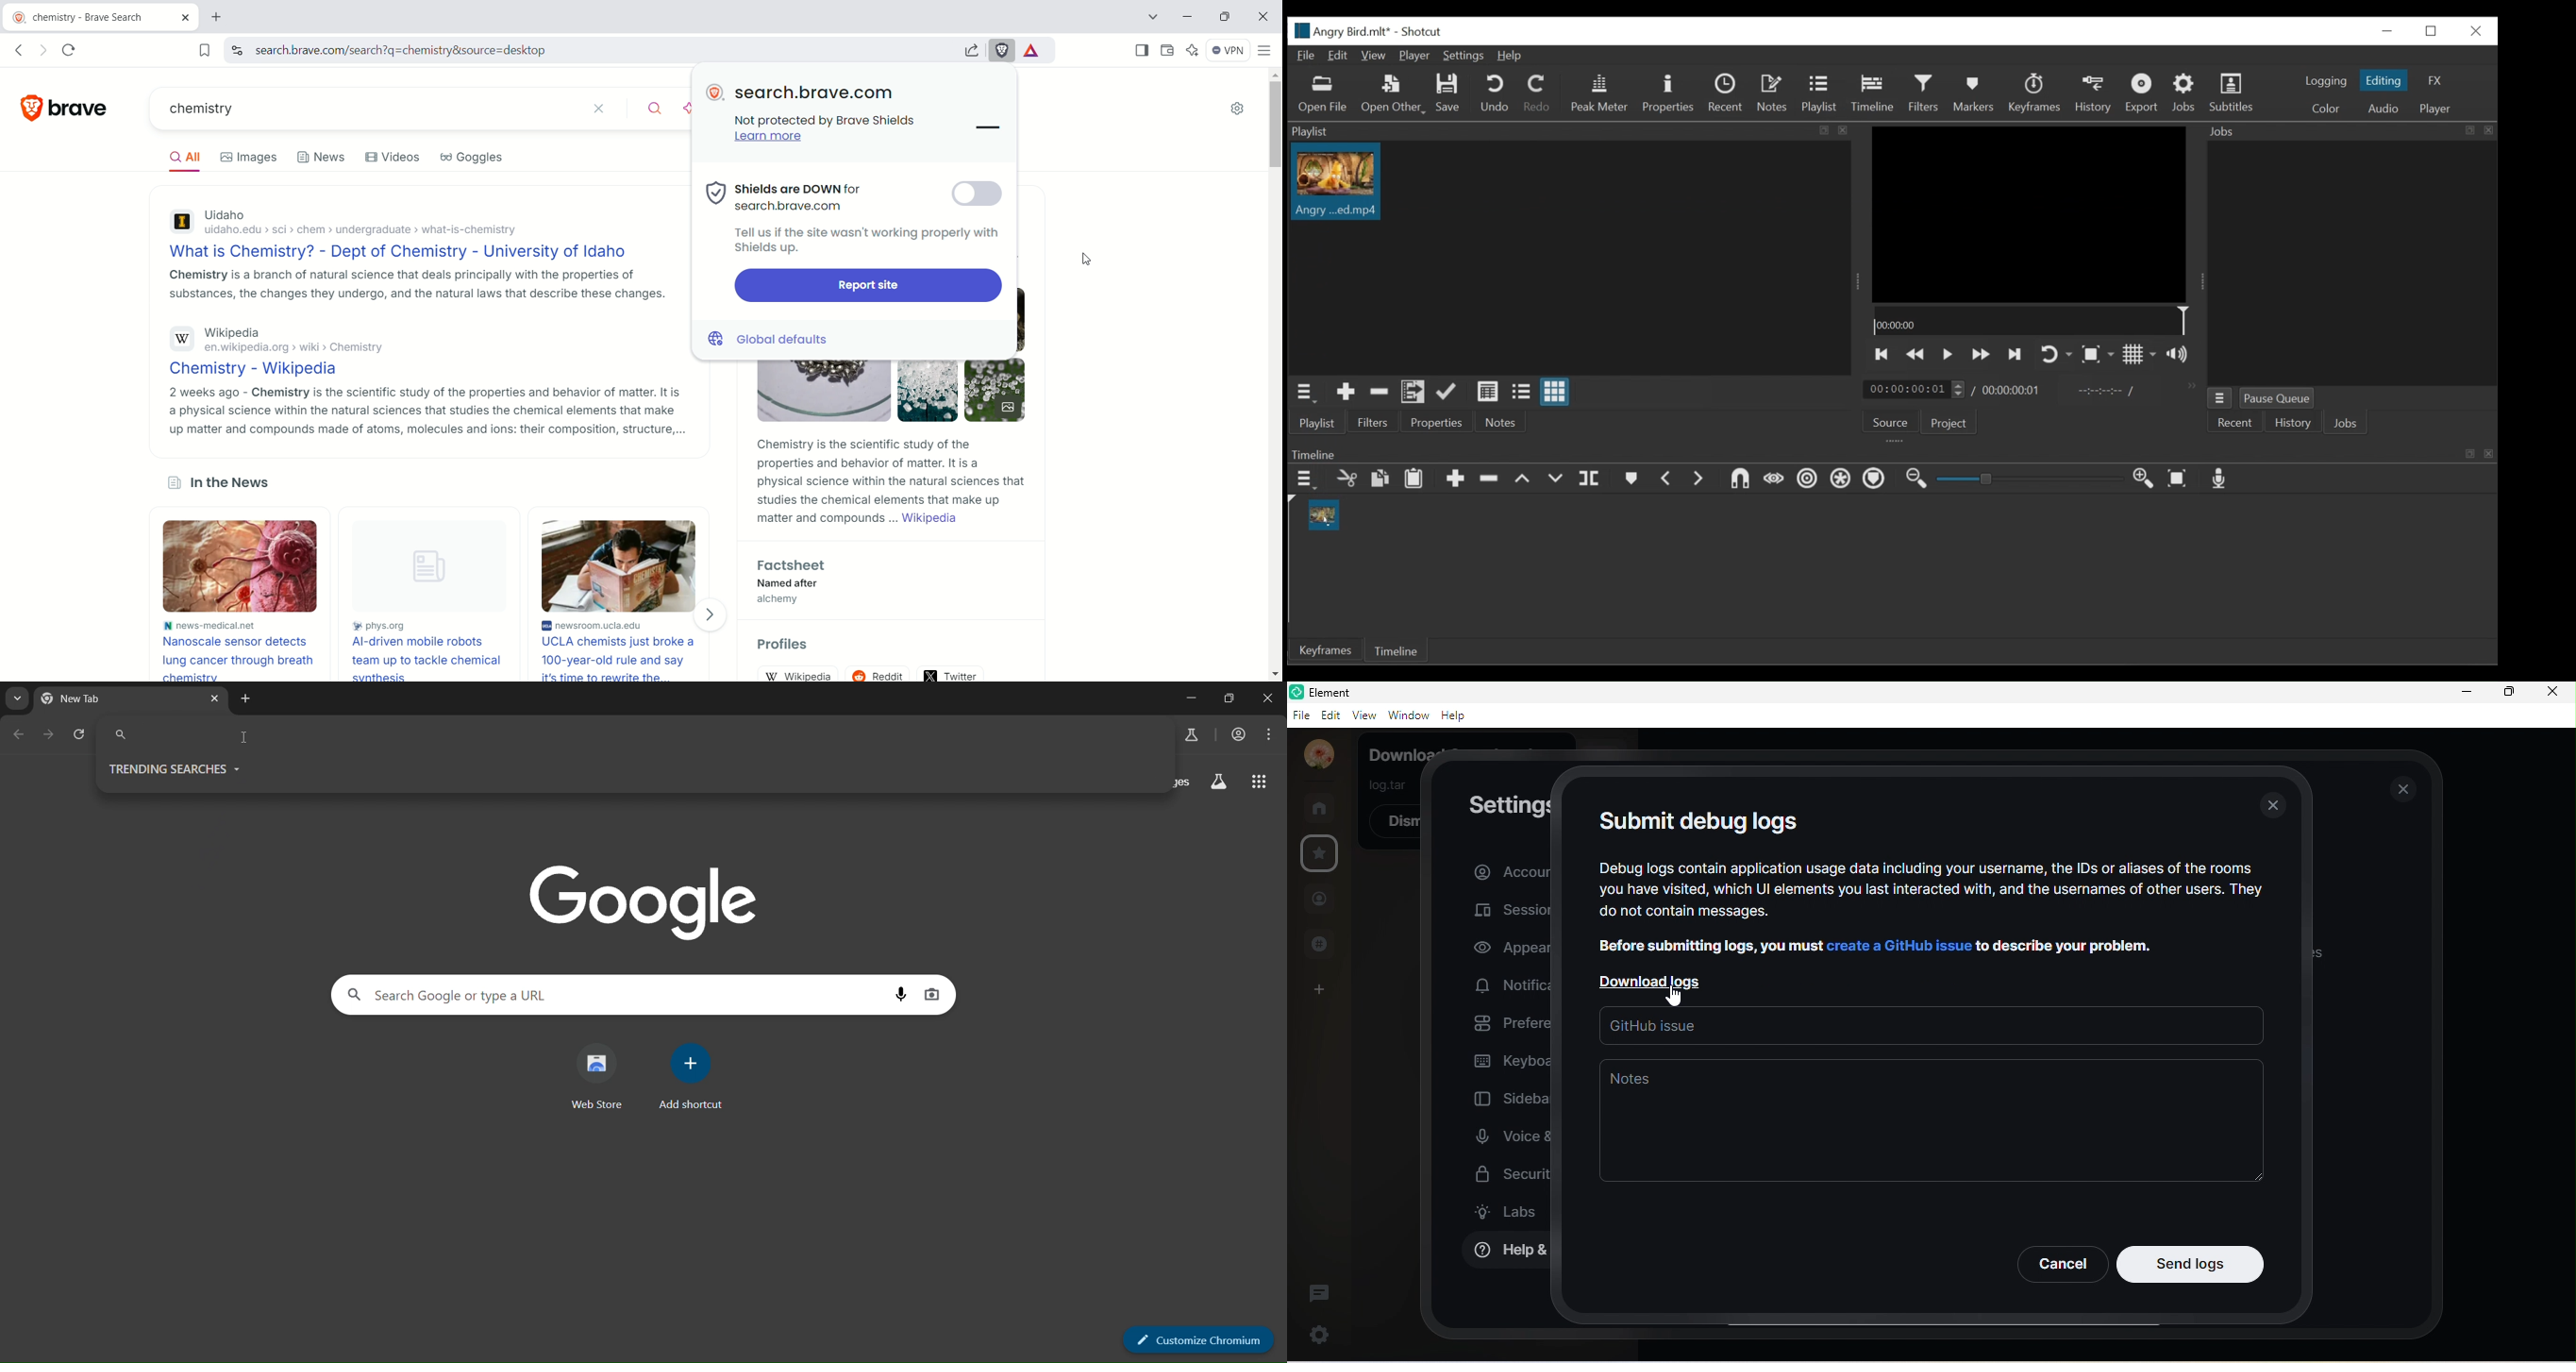 The image size is (2576, 1372). Describe the element at coordinates (2011, 390) in the screenshot. I see `Total duration` at that location.